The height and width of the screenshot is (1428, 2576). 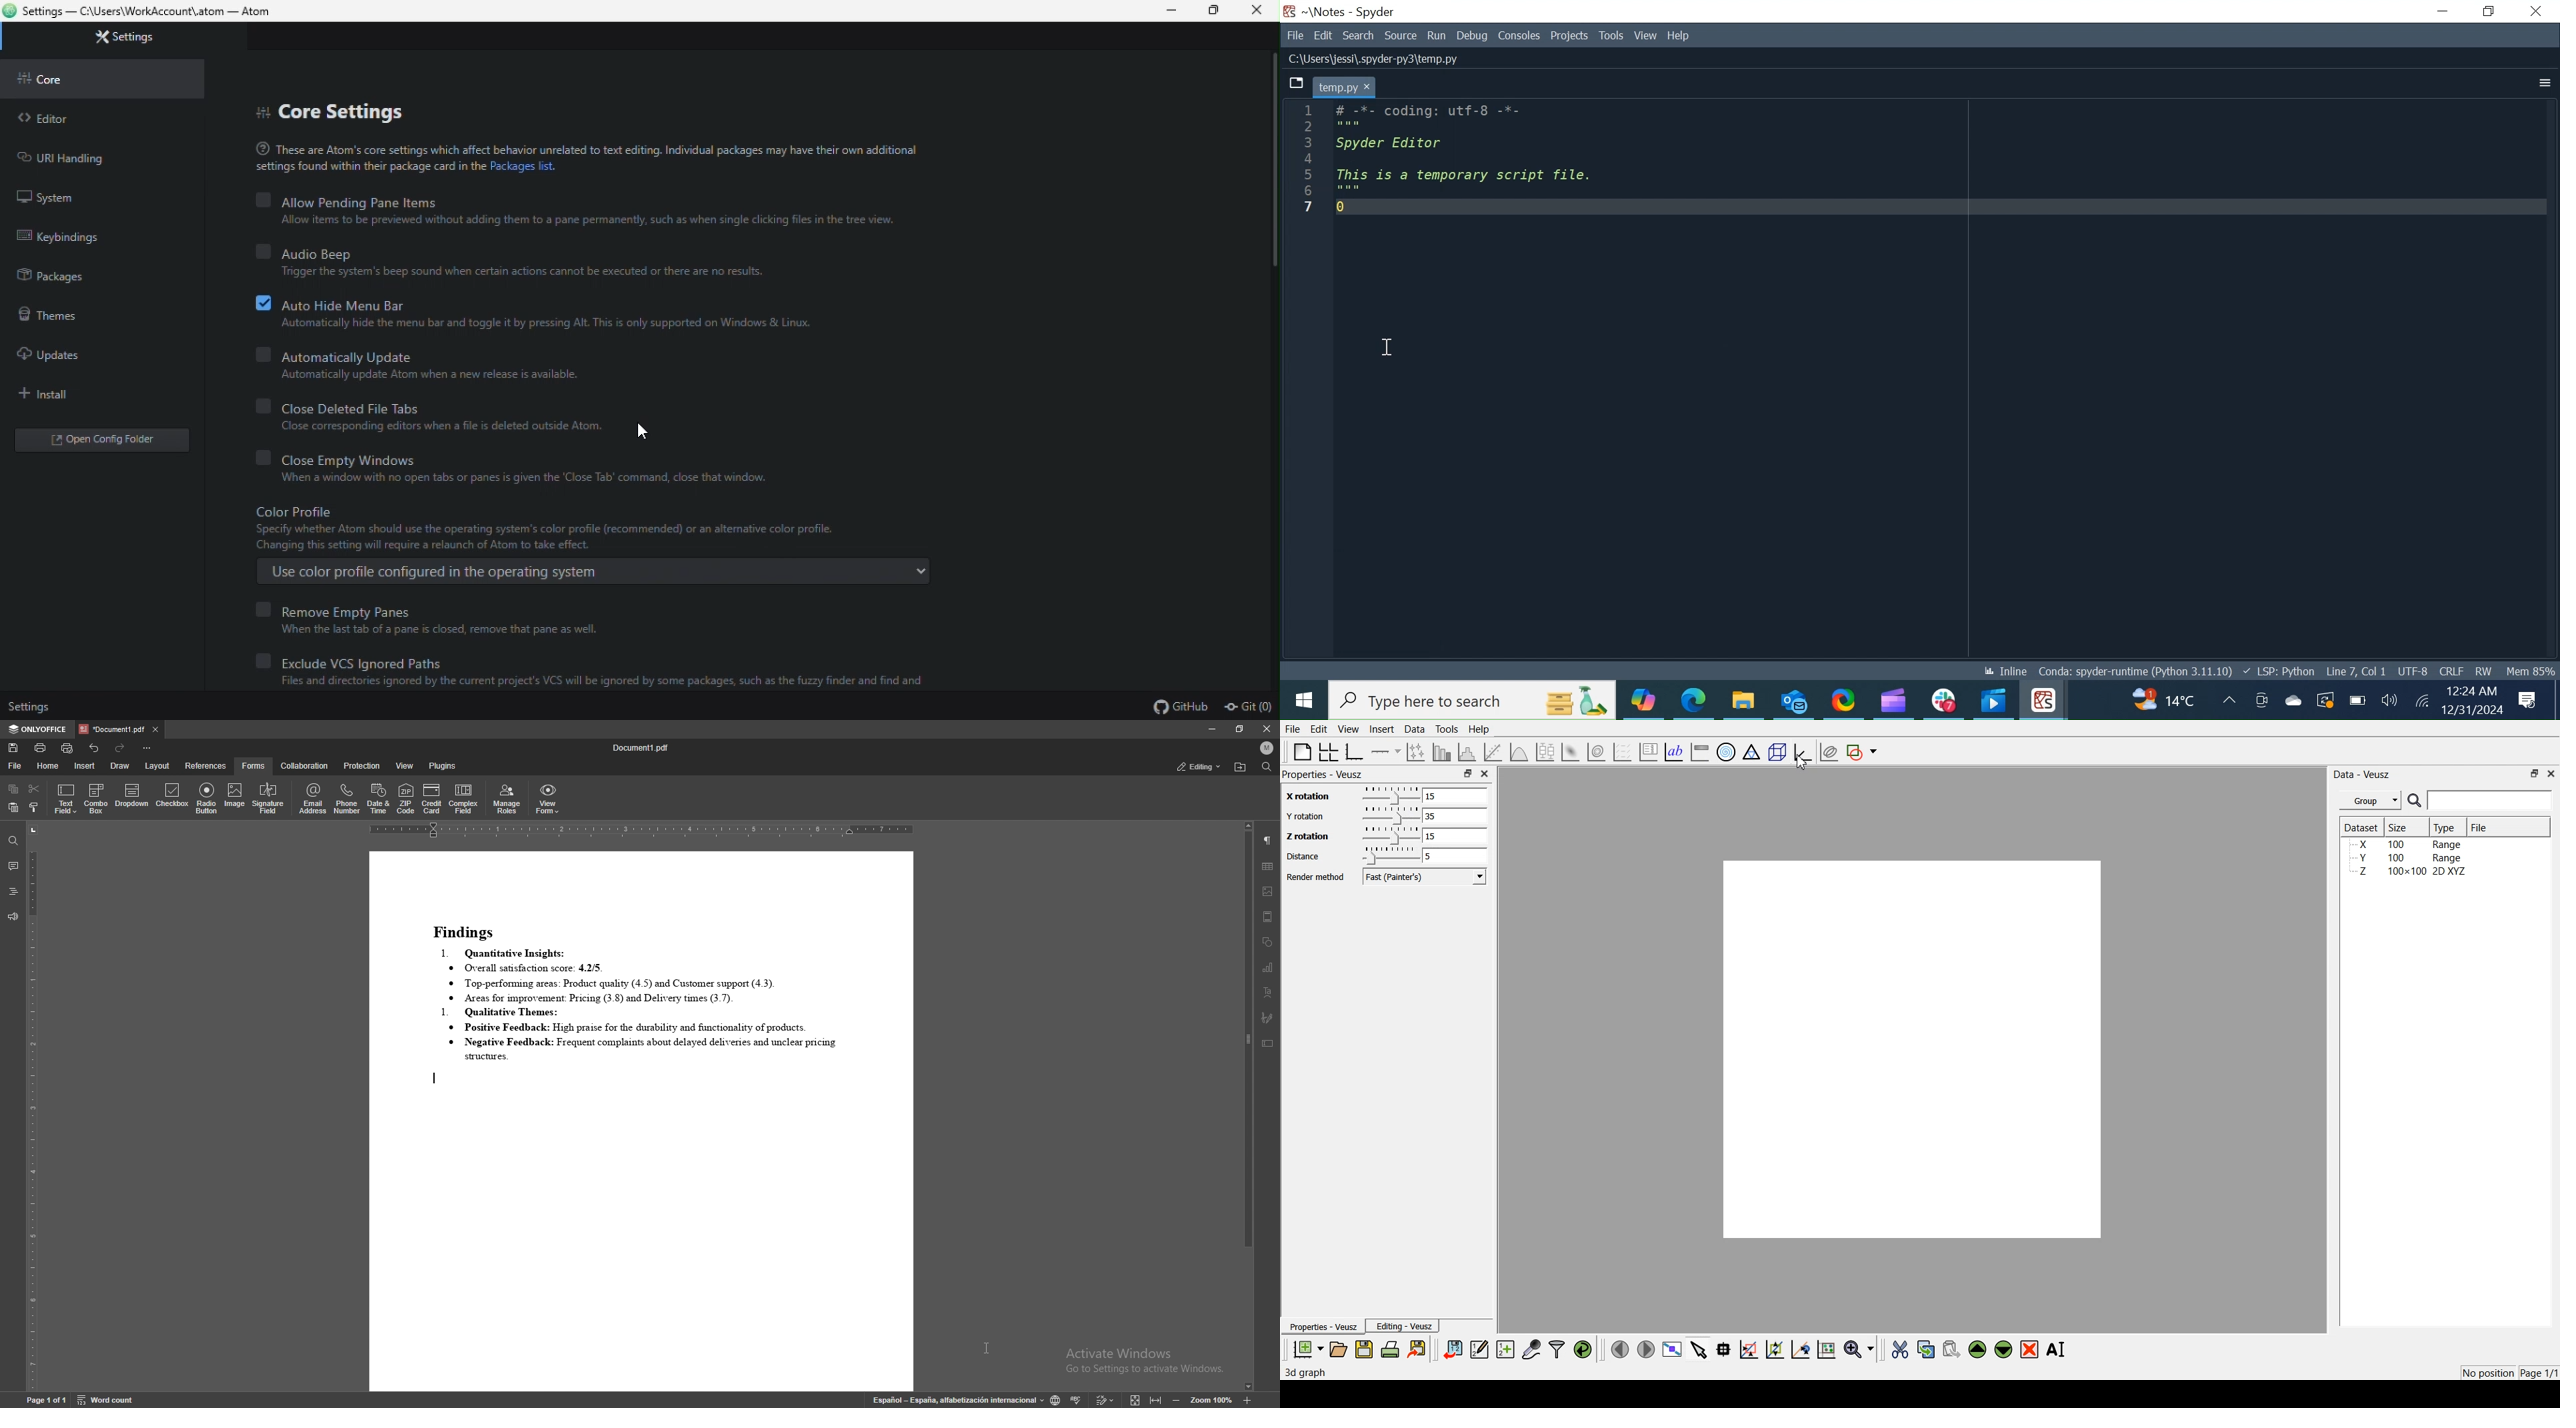 What do you see at coordinates (1455, 856) in the screenshot?
I see `5` at bounding box center [1455, 856].